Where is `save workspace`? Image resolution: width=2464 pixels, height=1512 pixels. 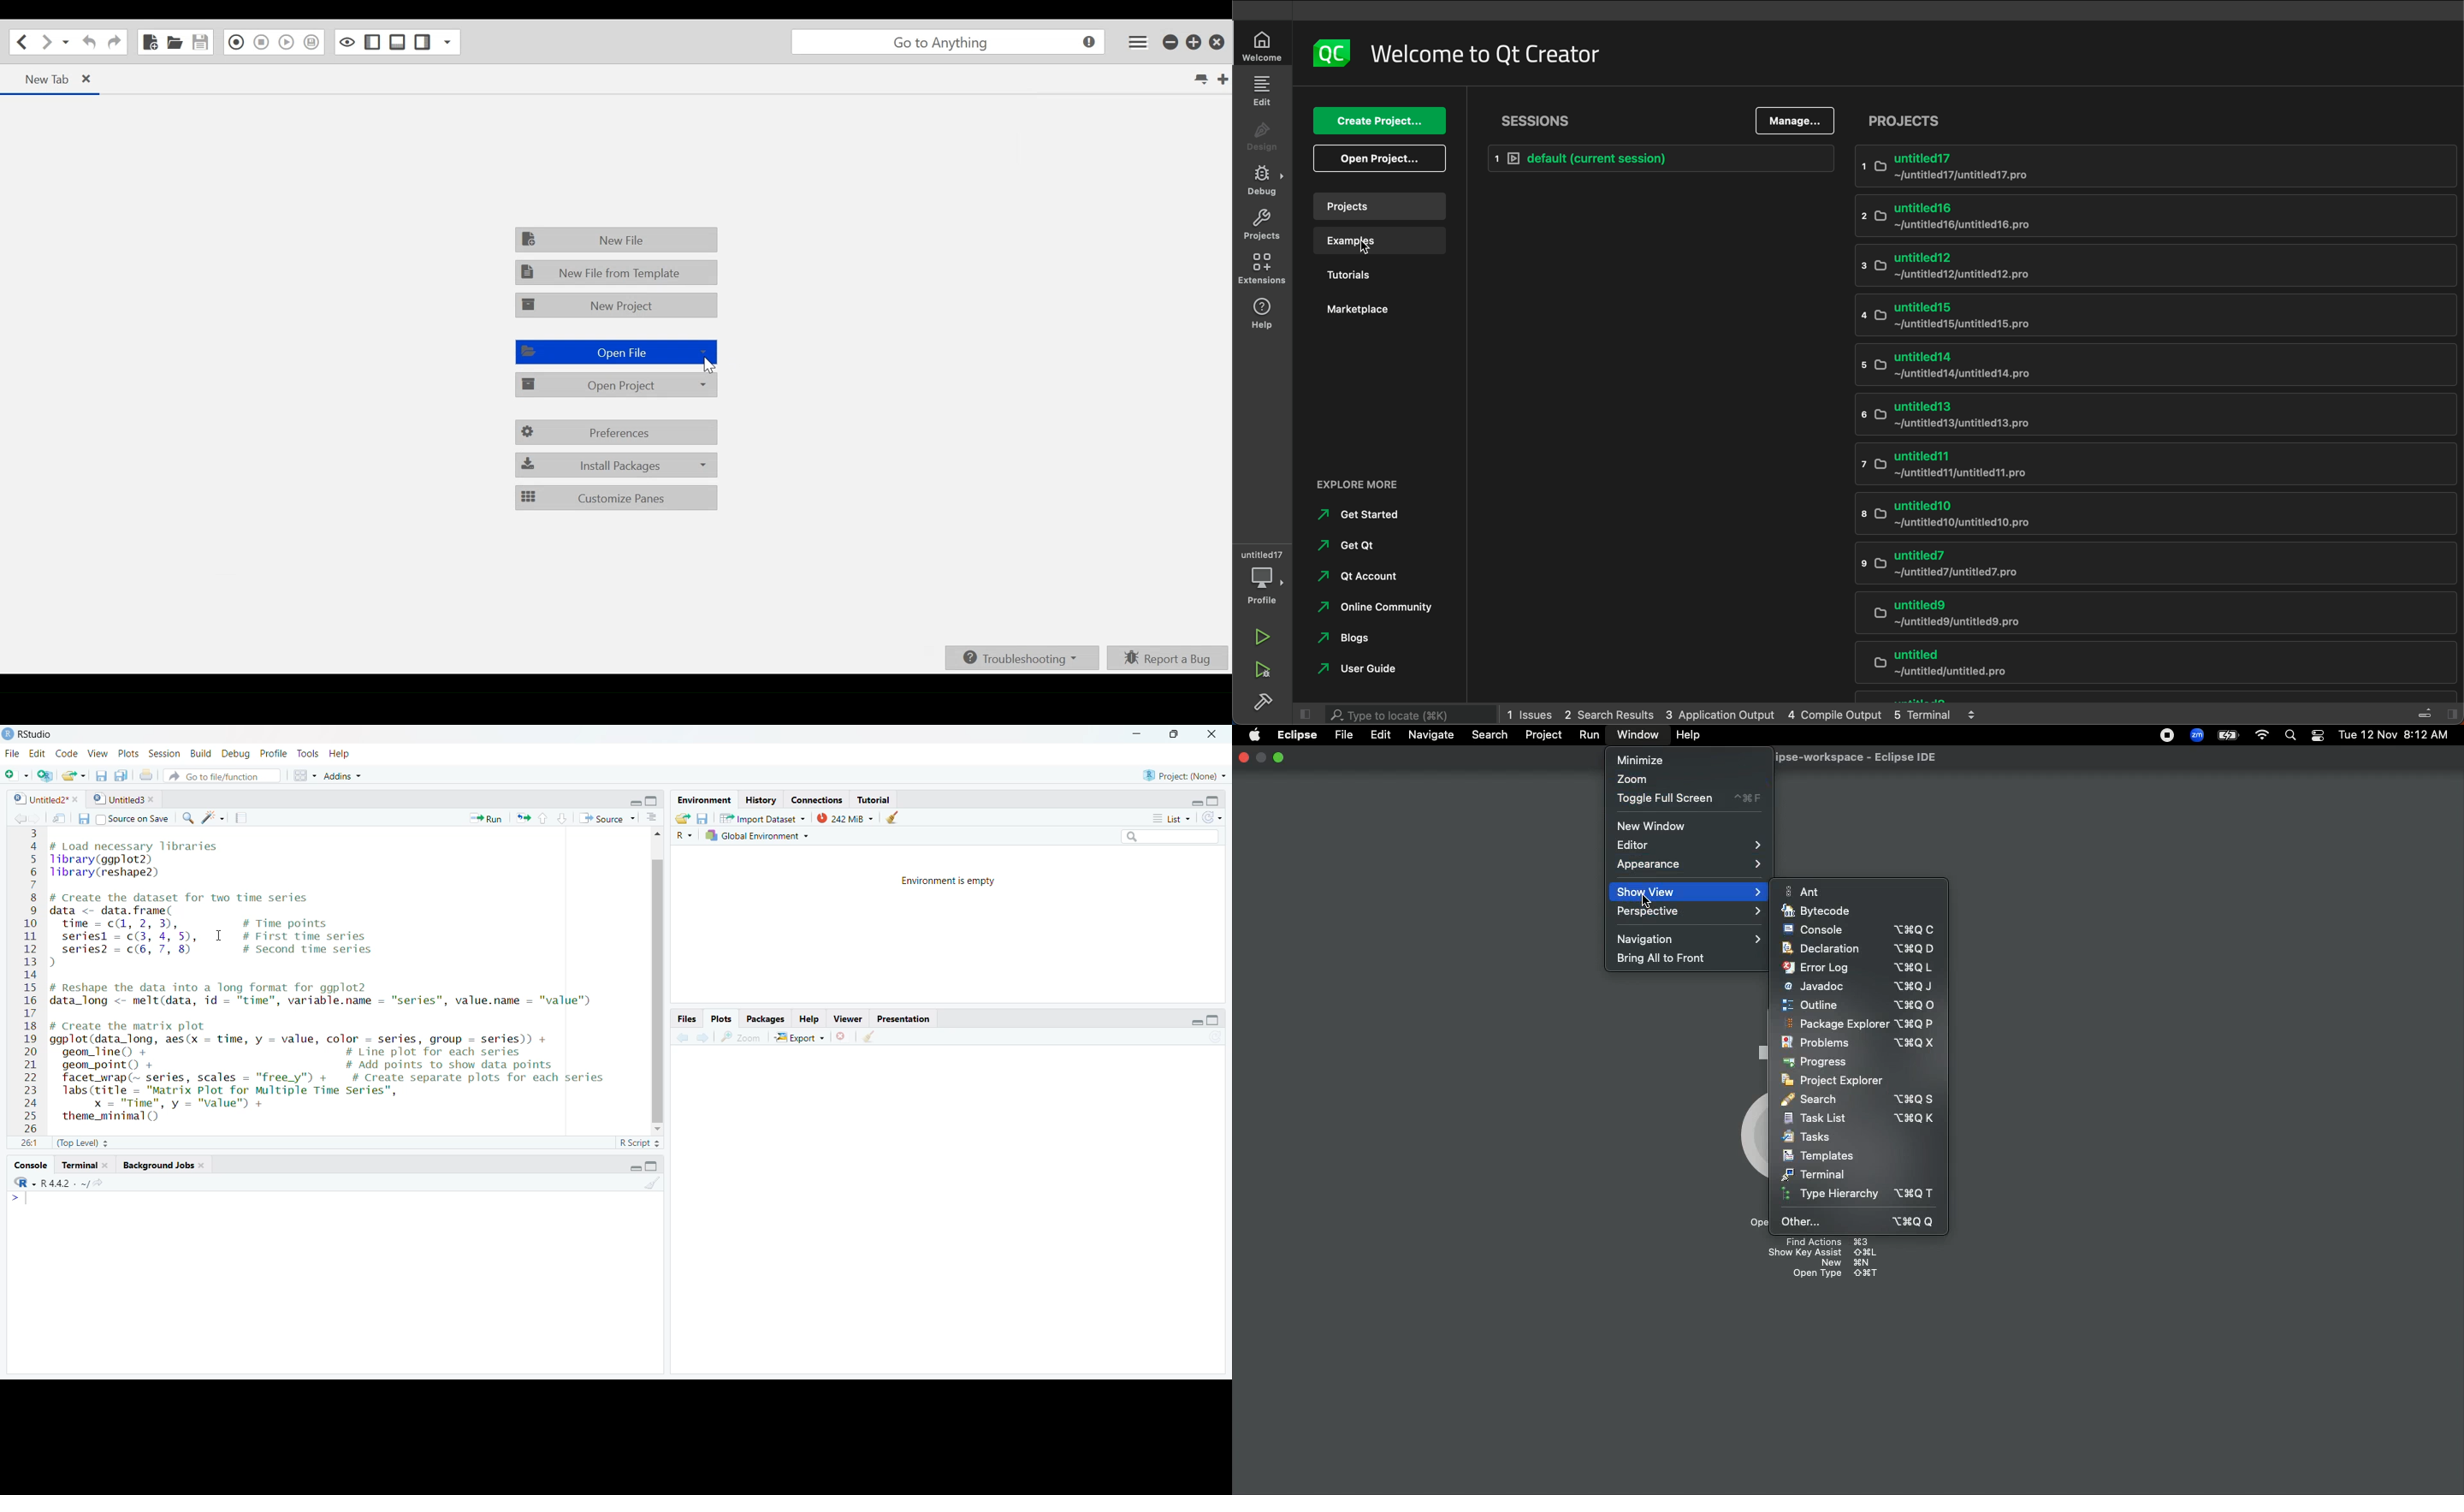
save workspace is located at coordinates (702, 817).